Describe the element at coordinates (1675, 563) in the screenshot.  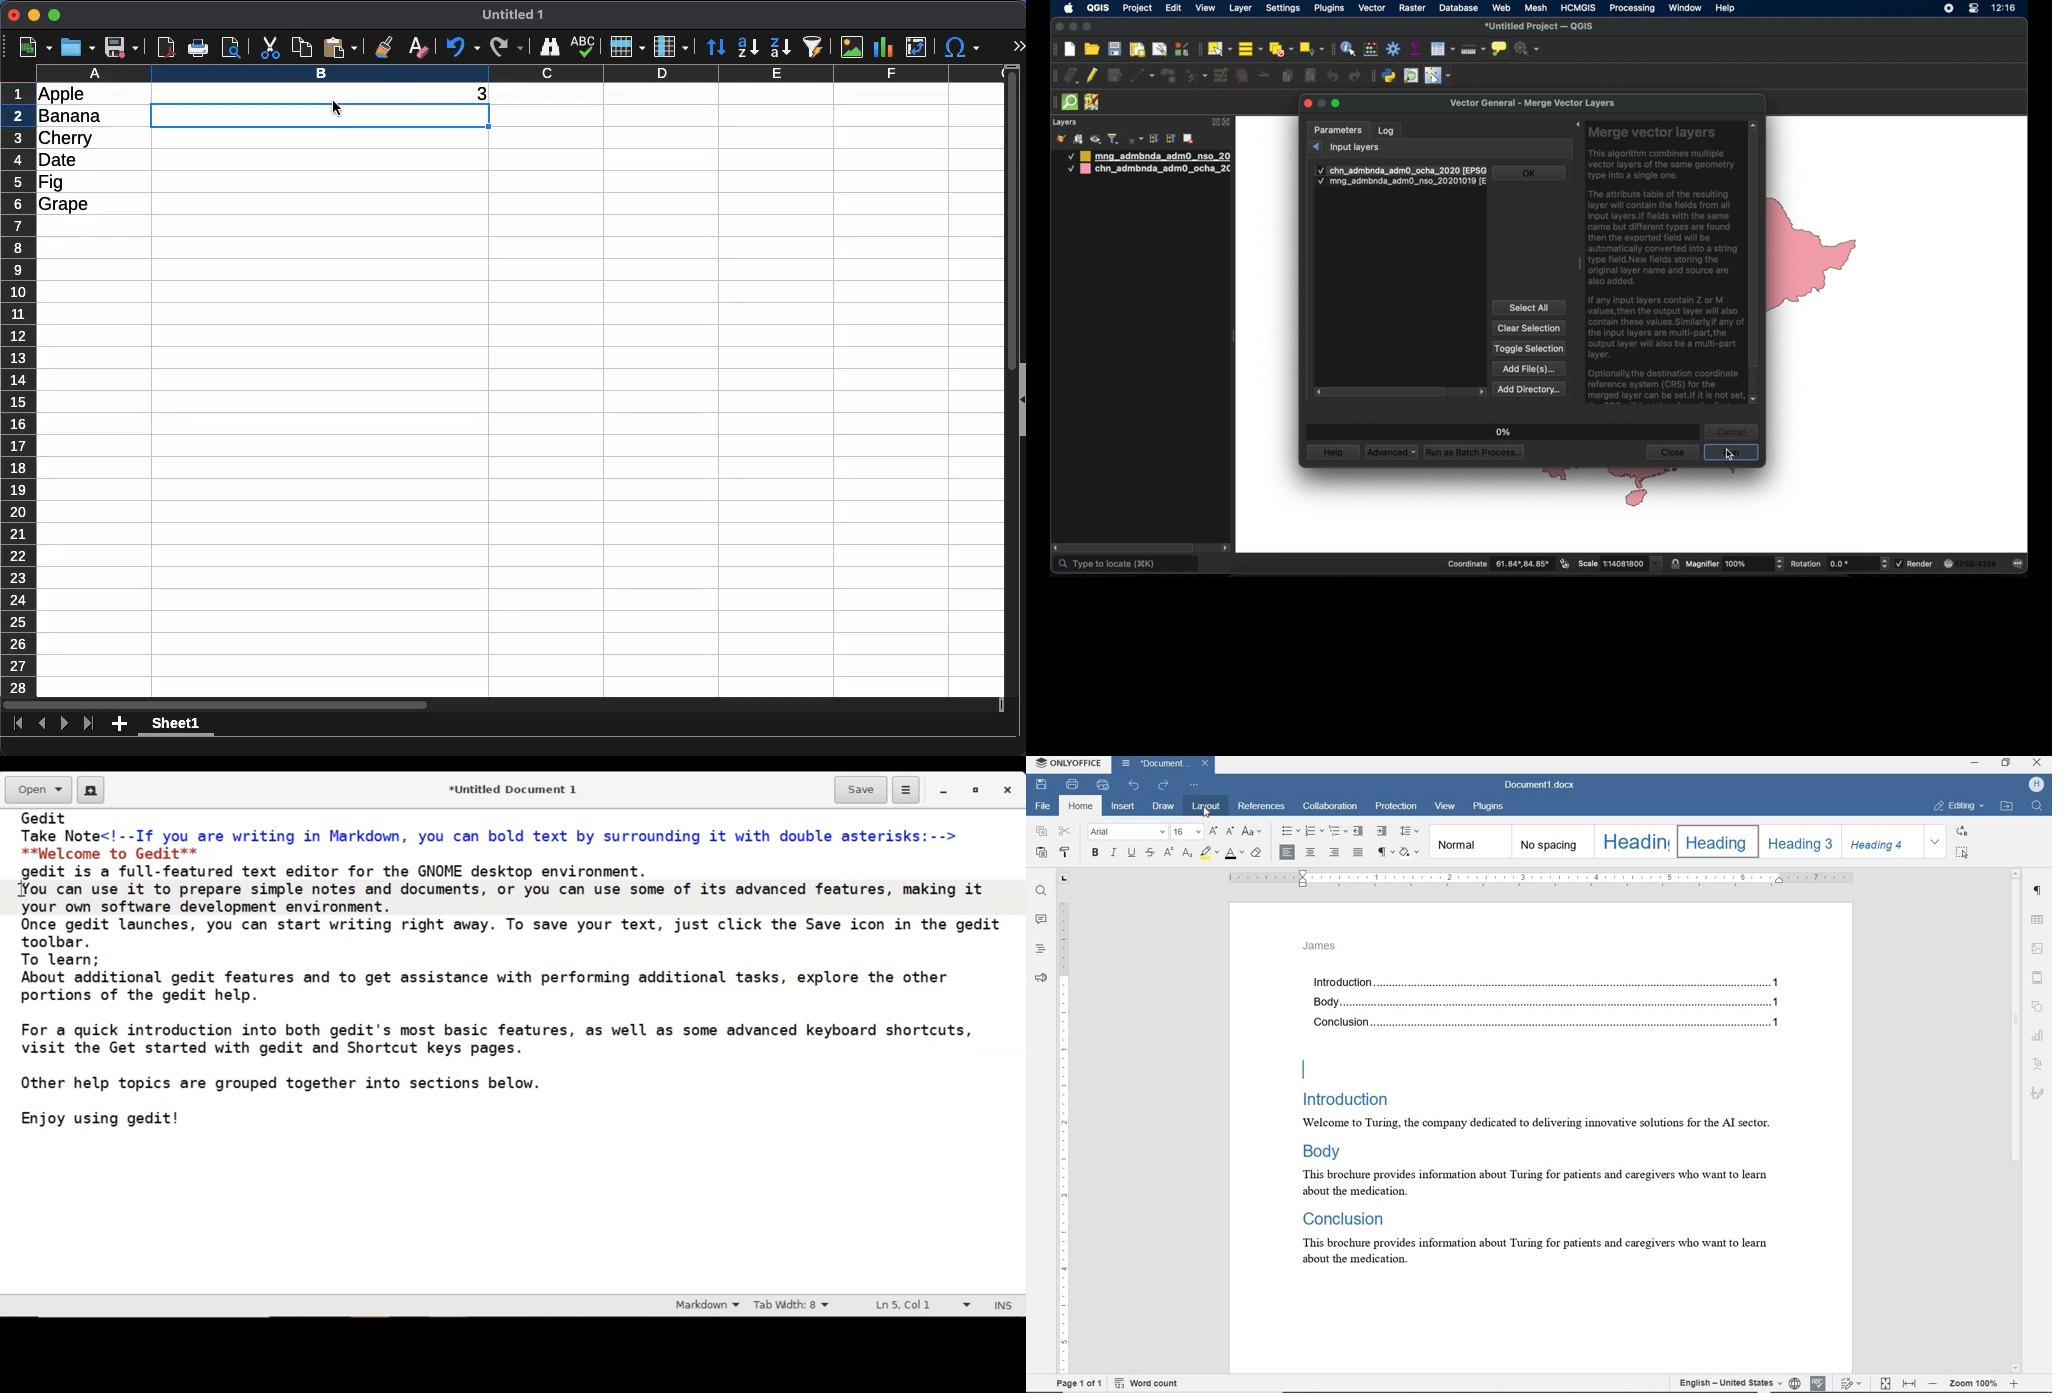
I see `lock scale` at that location.